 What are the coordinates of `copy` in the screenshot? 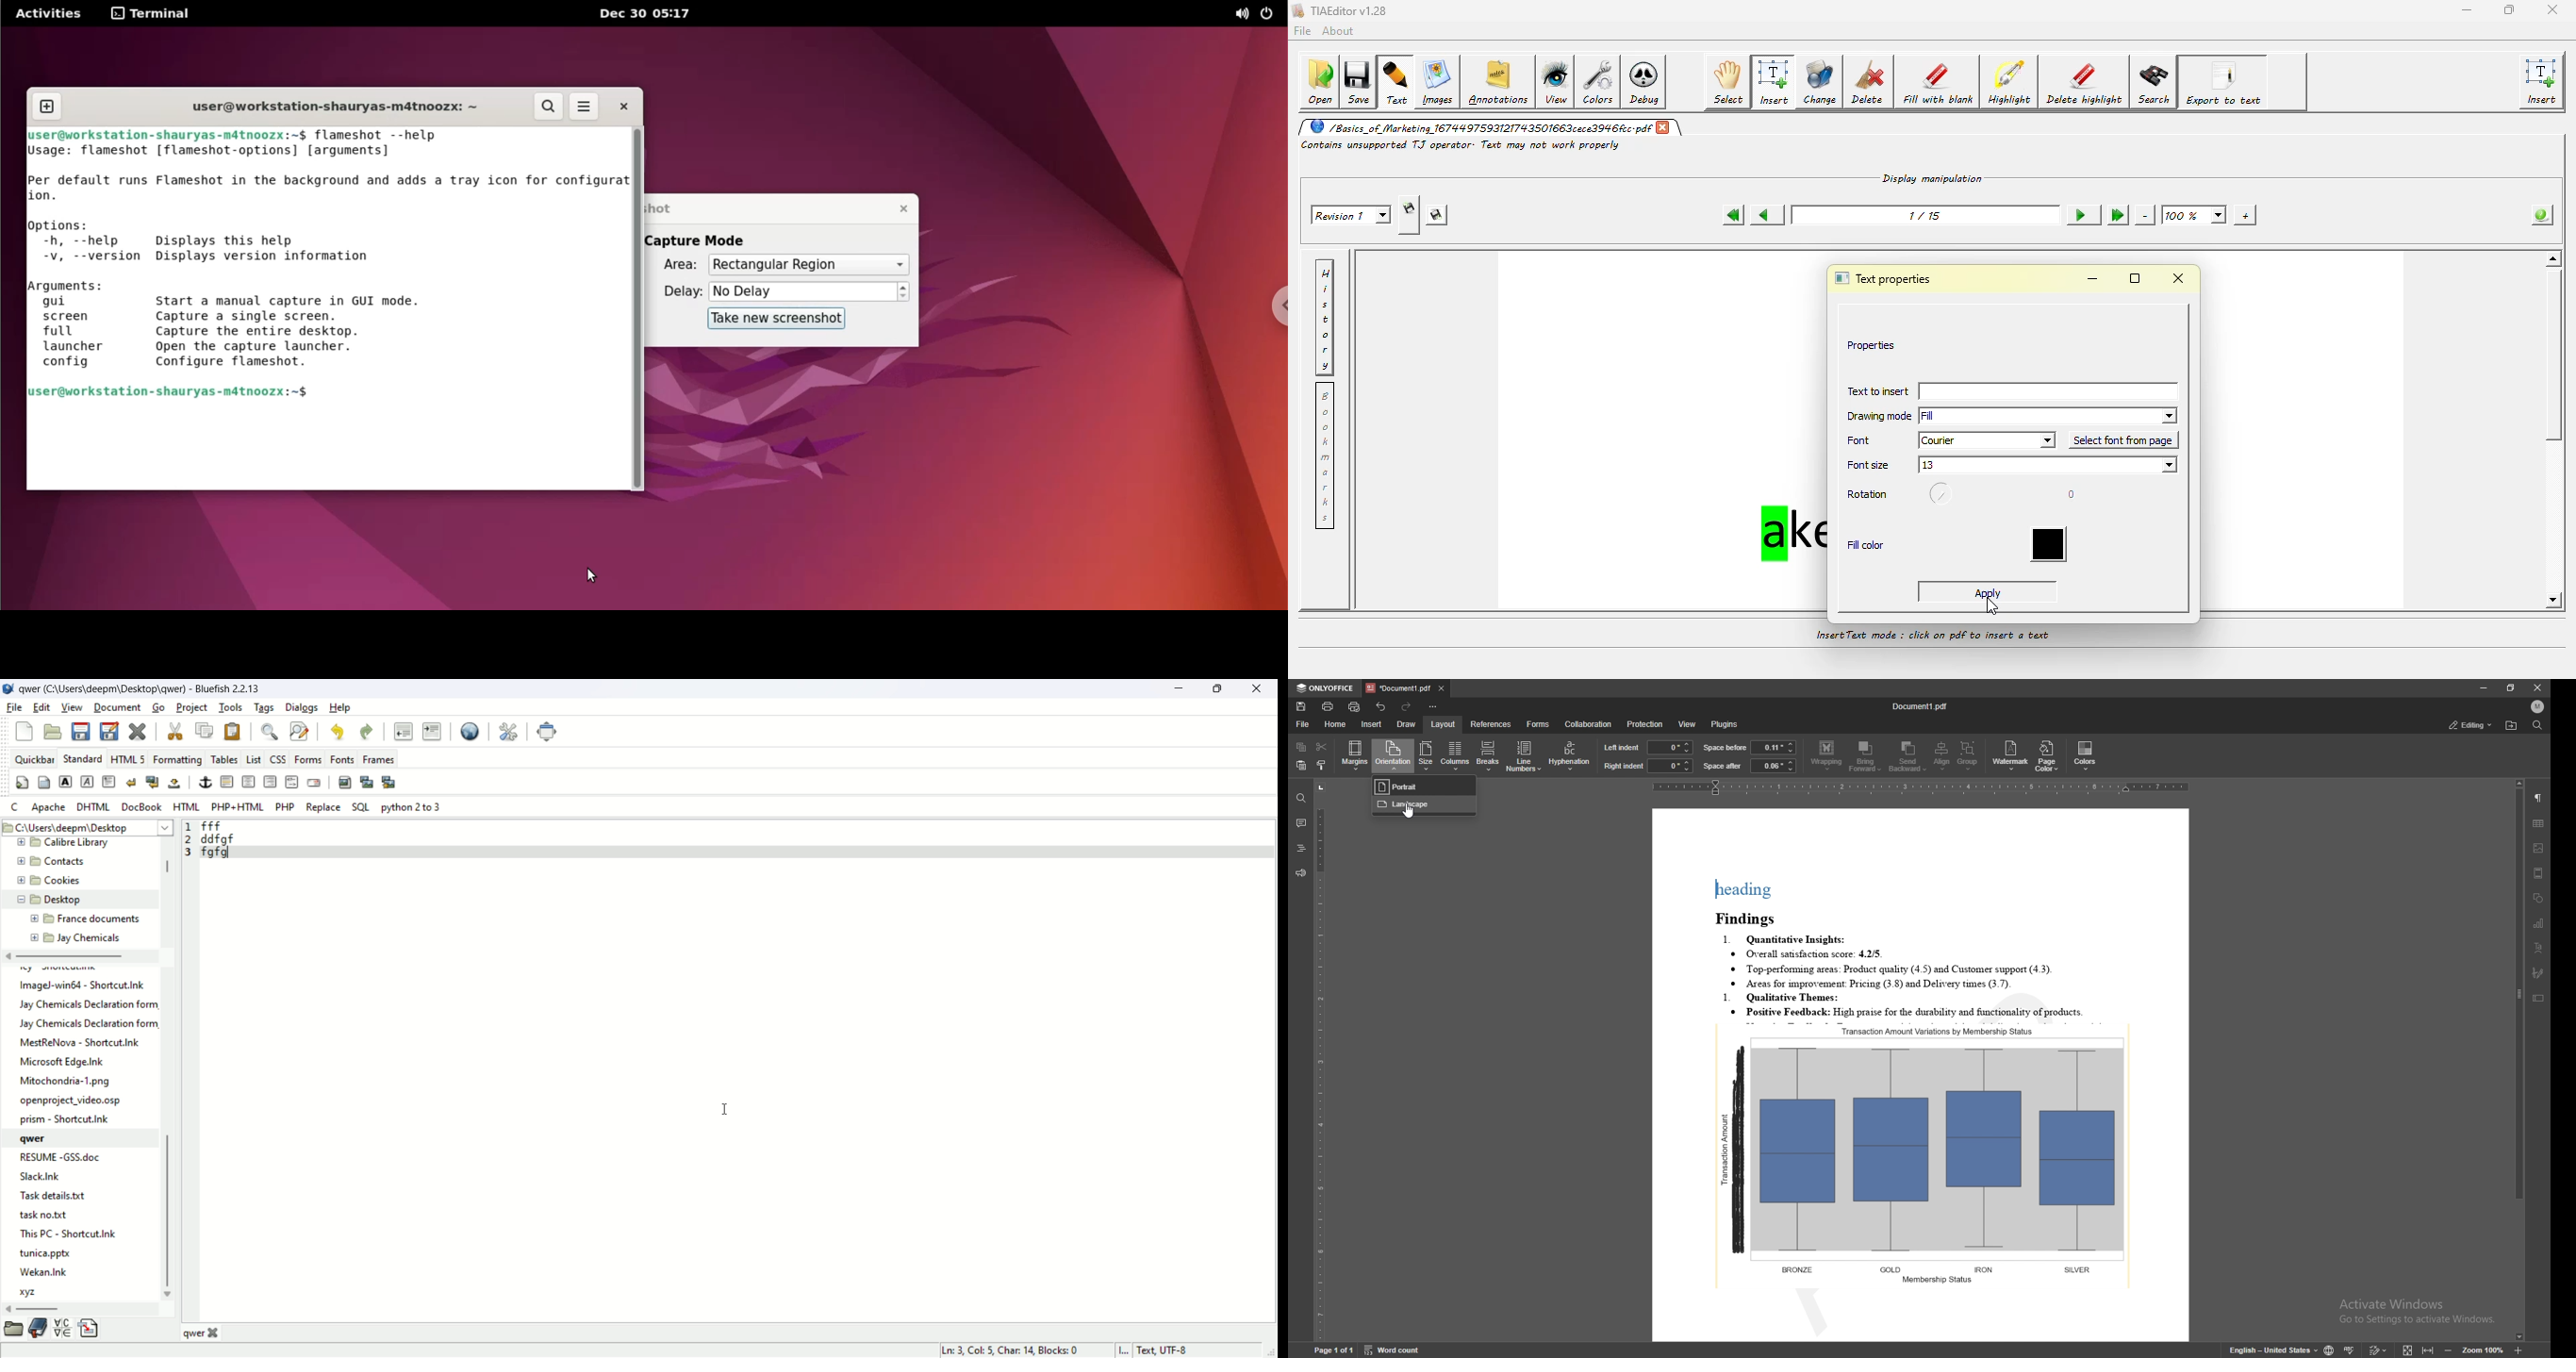 It's located at (203, 728).